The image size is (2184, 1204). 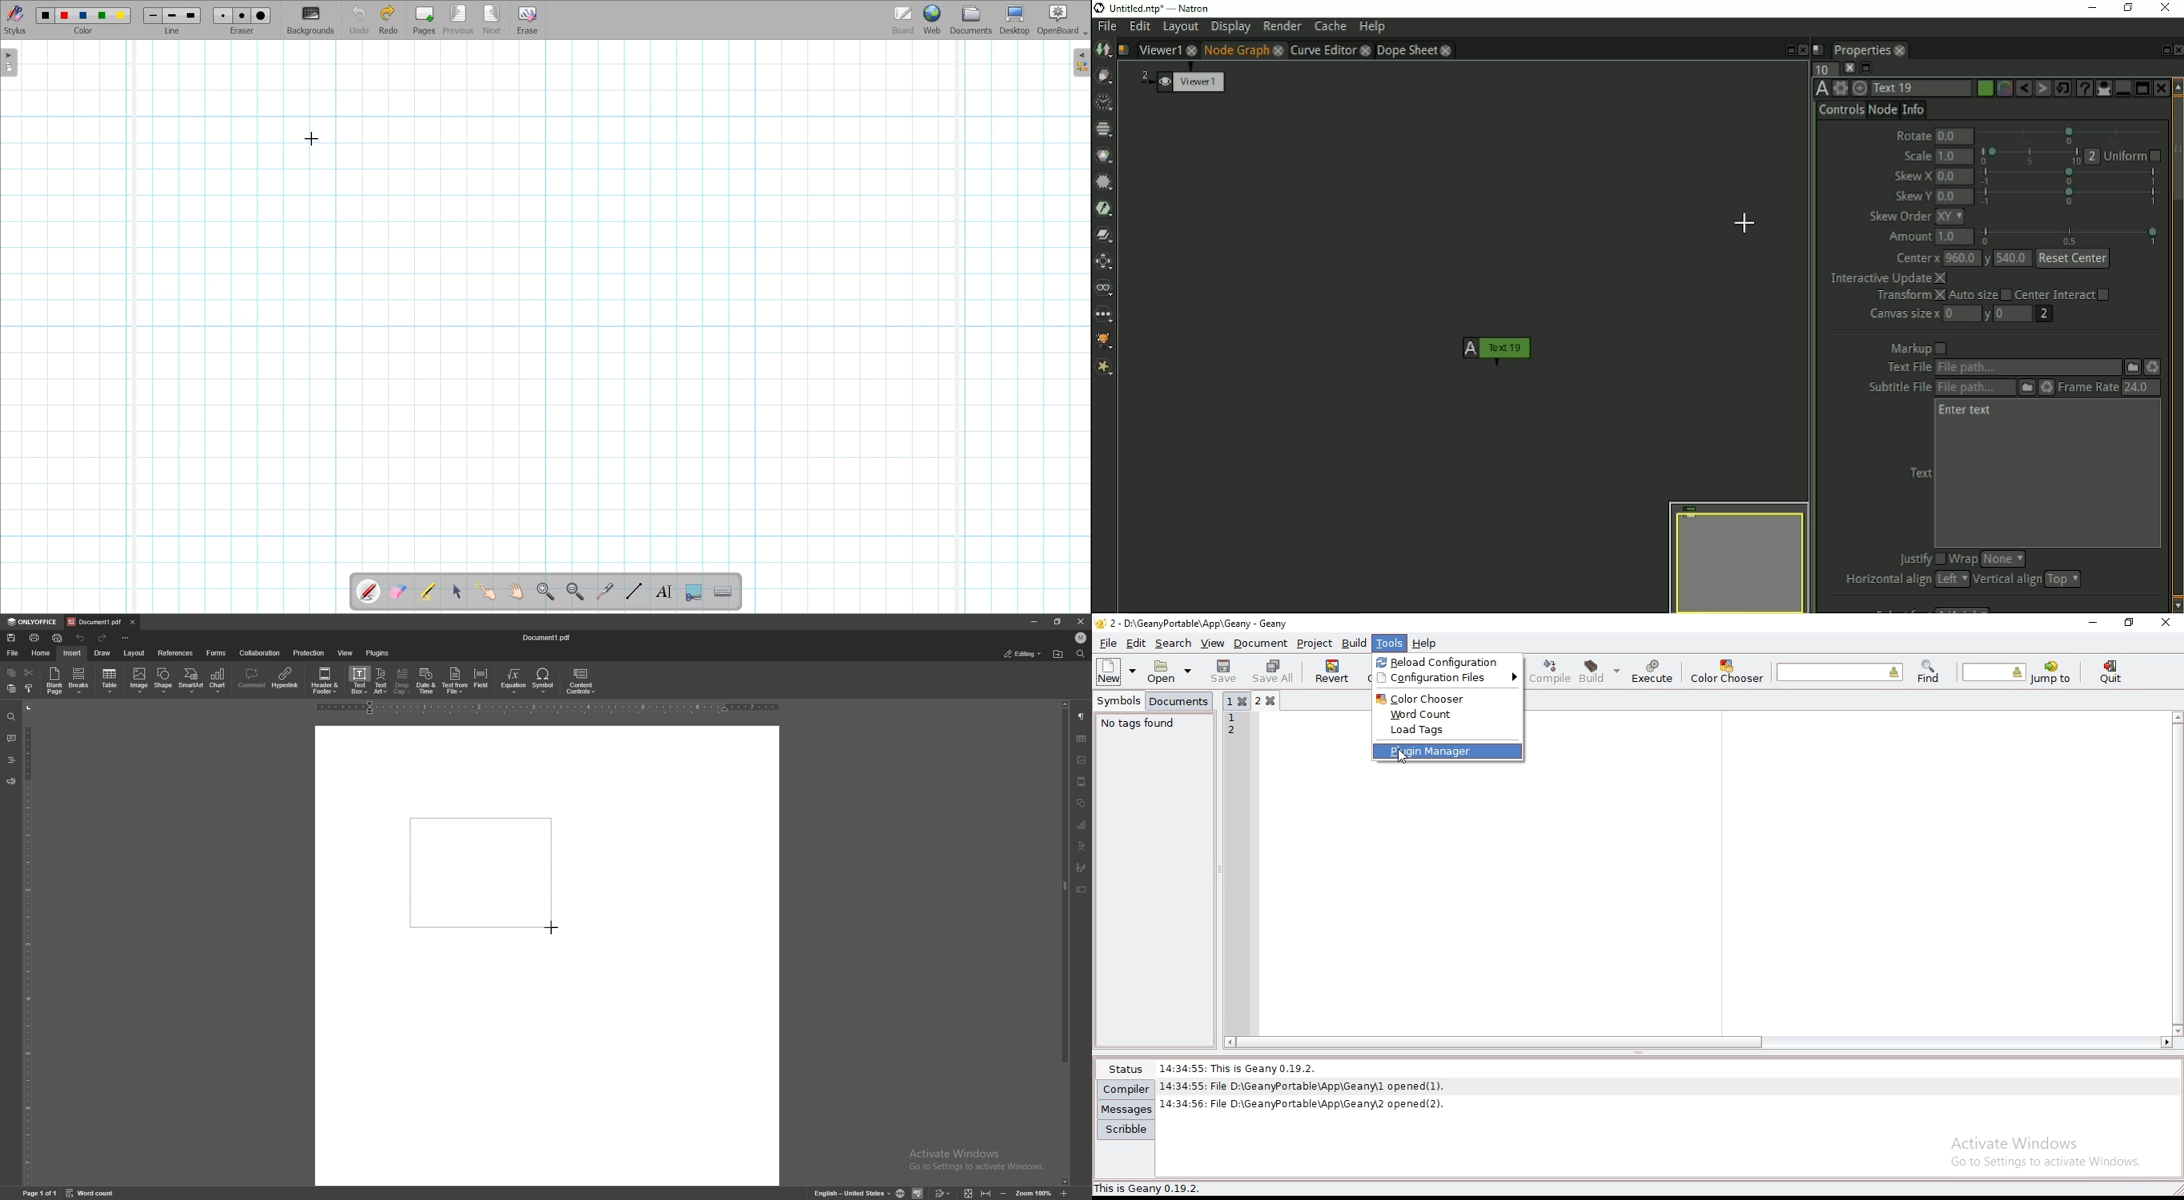 What do you see at coordinates (40, 1195) in the screenshot?
I see `page 1 of 1` at bounding box center [40, 1195].